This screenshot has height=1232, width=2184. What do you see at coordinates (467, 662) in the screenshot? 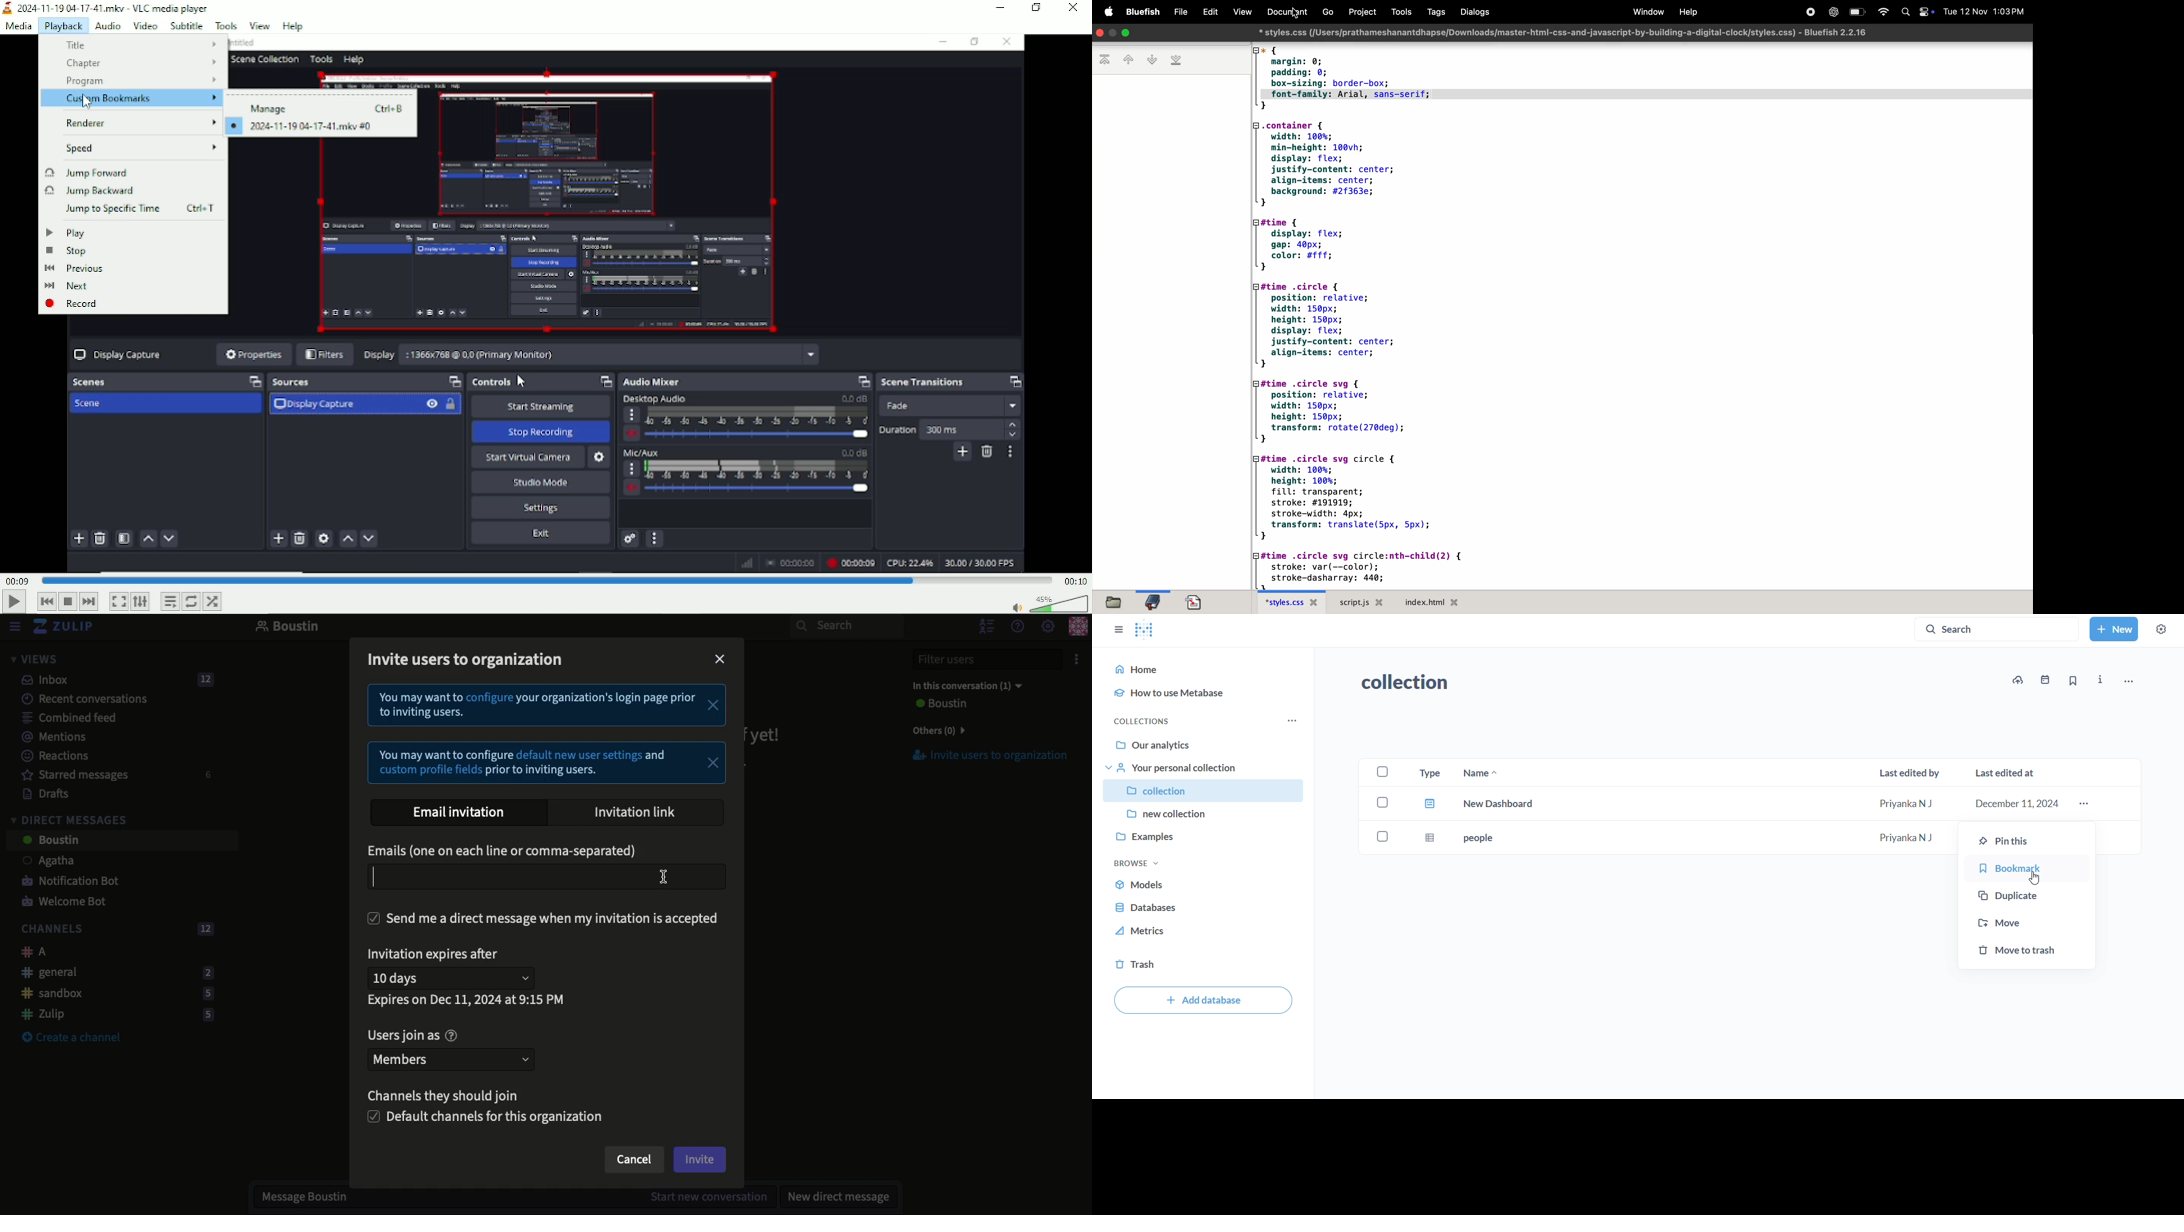
I see `Invite users to organization` at bounding box center [467, 662].